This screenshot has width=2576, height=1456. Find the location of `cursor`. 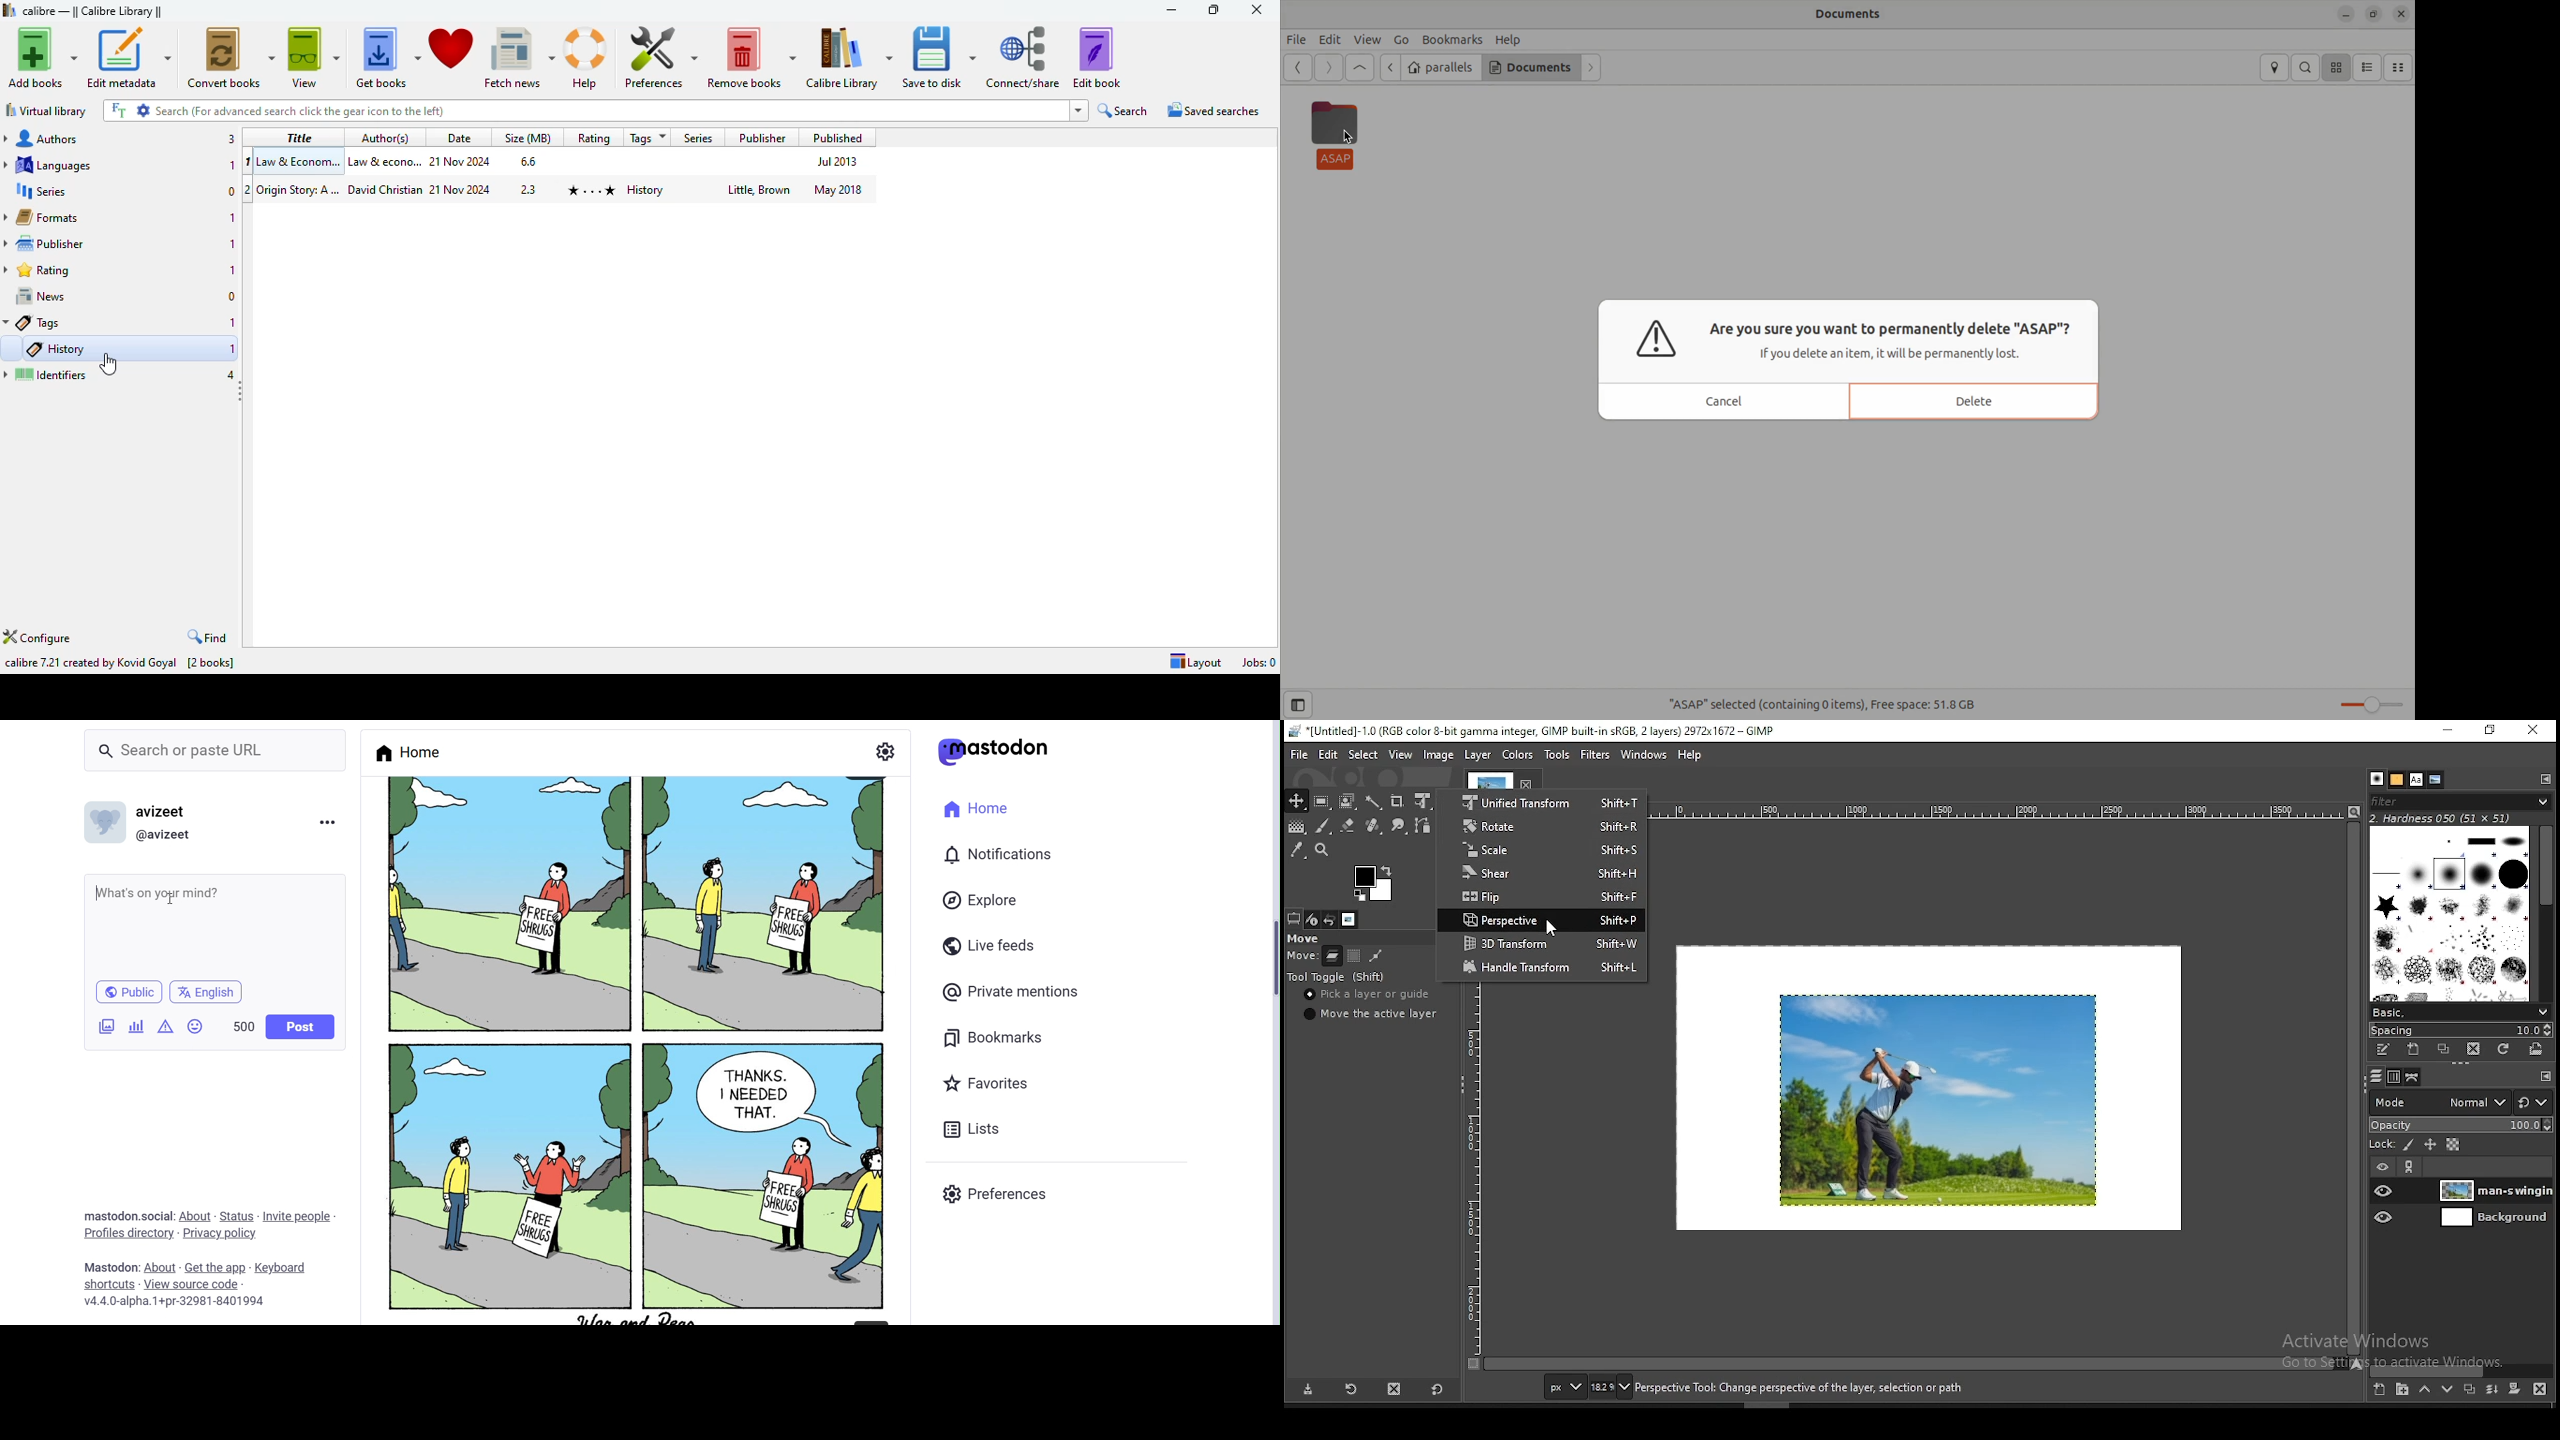

cursor is located at coordinates (1350, 136).